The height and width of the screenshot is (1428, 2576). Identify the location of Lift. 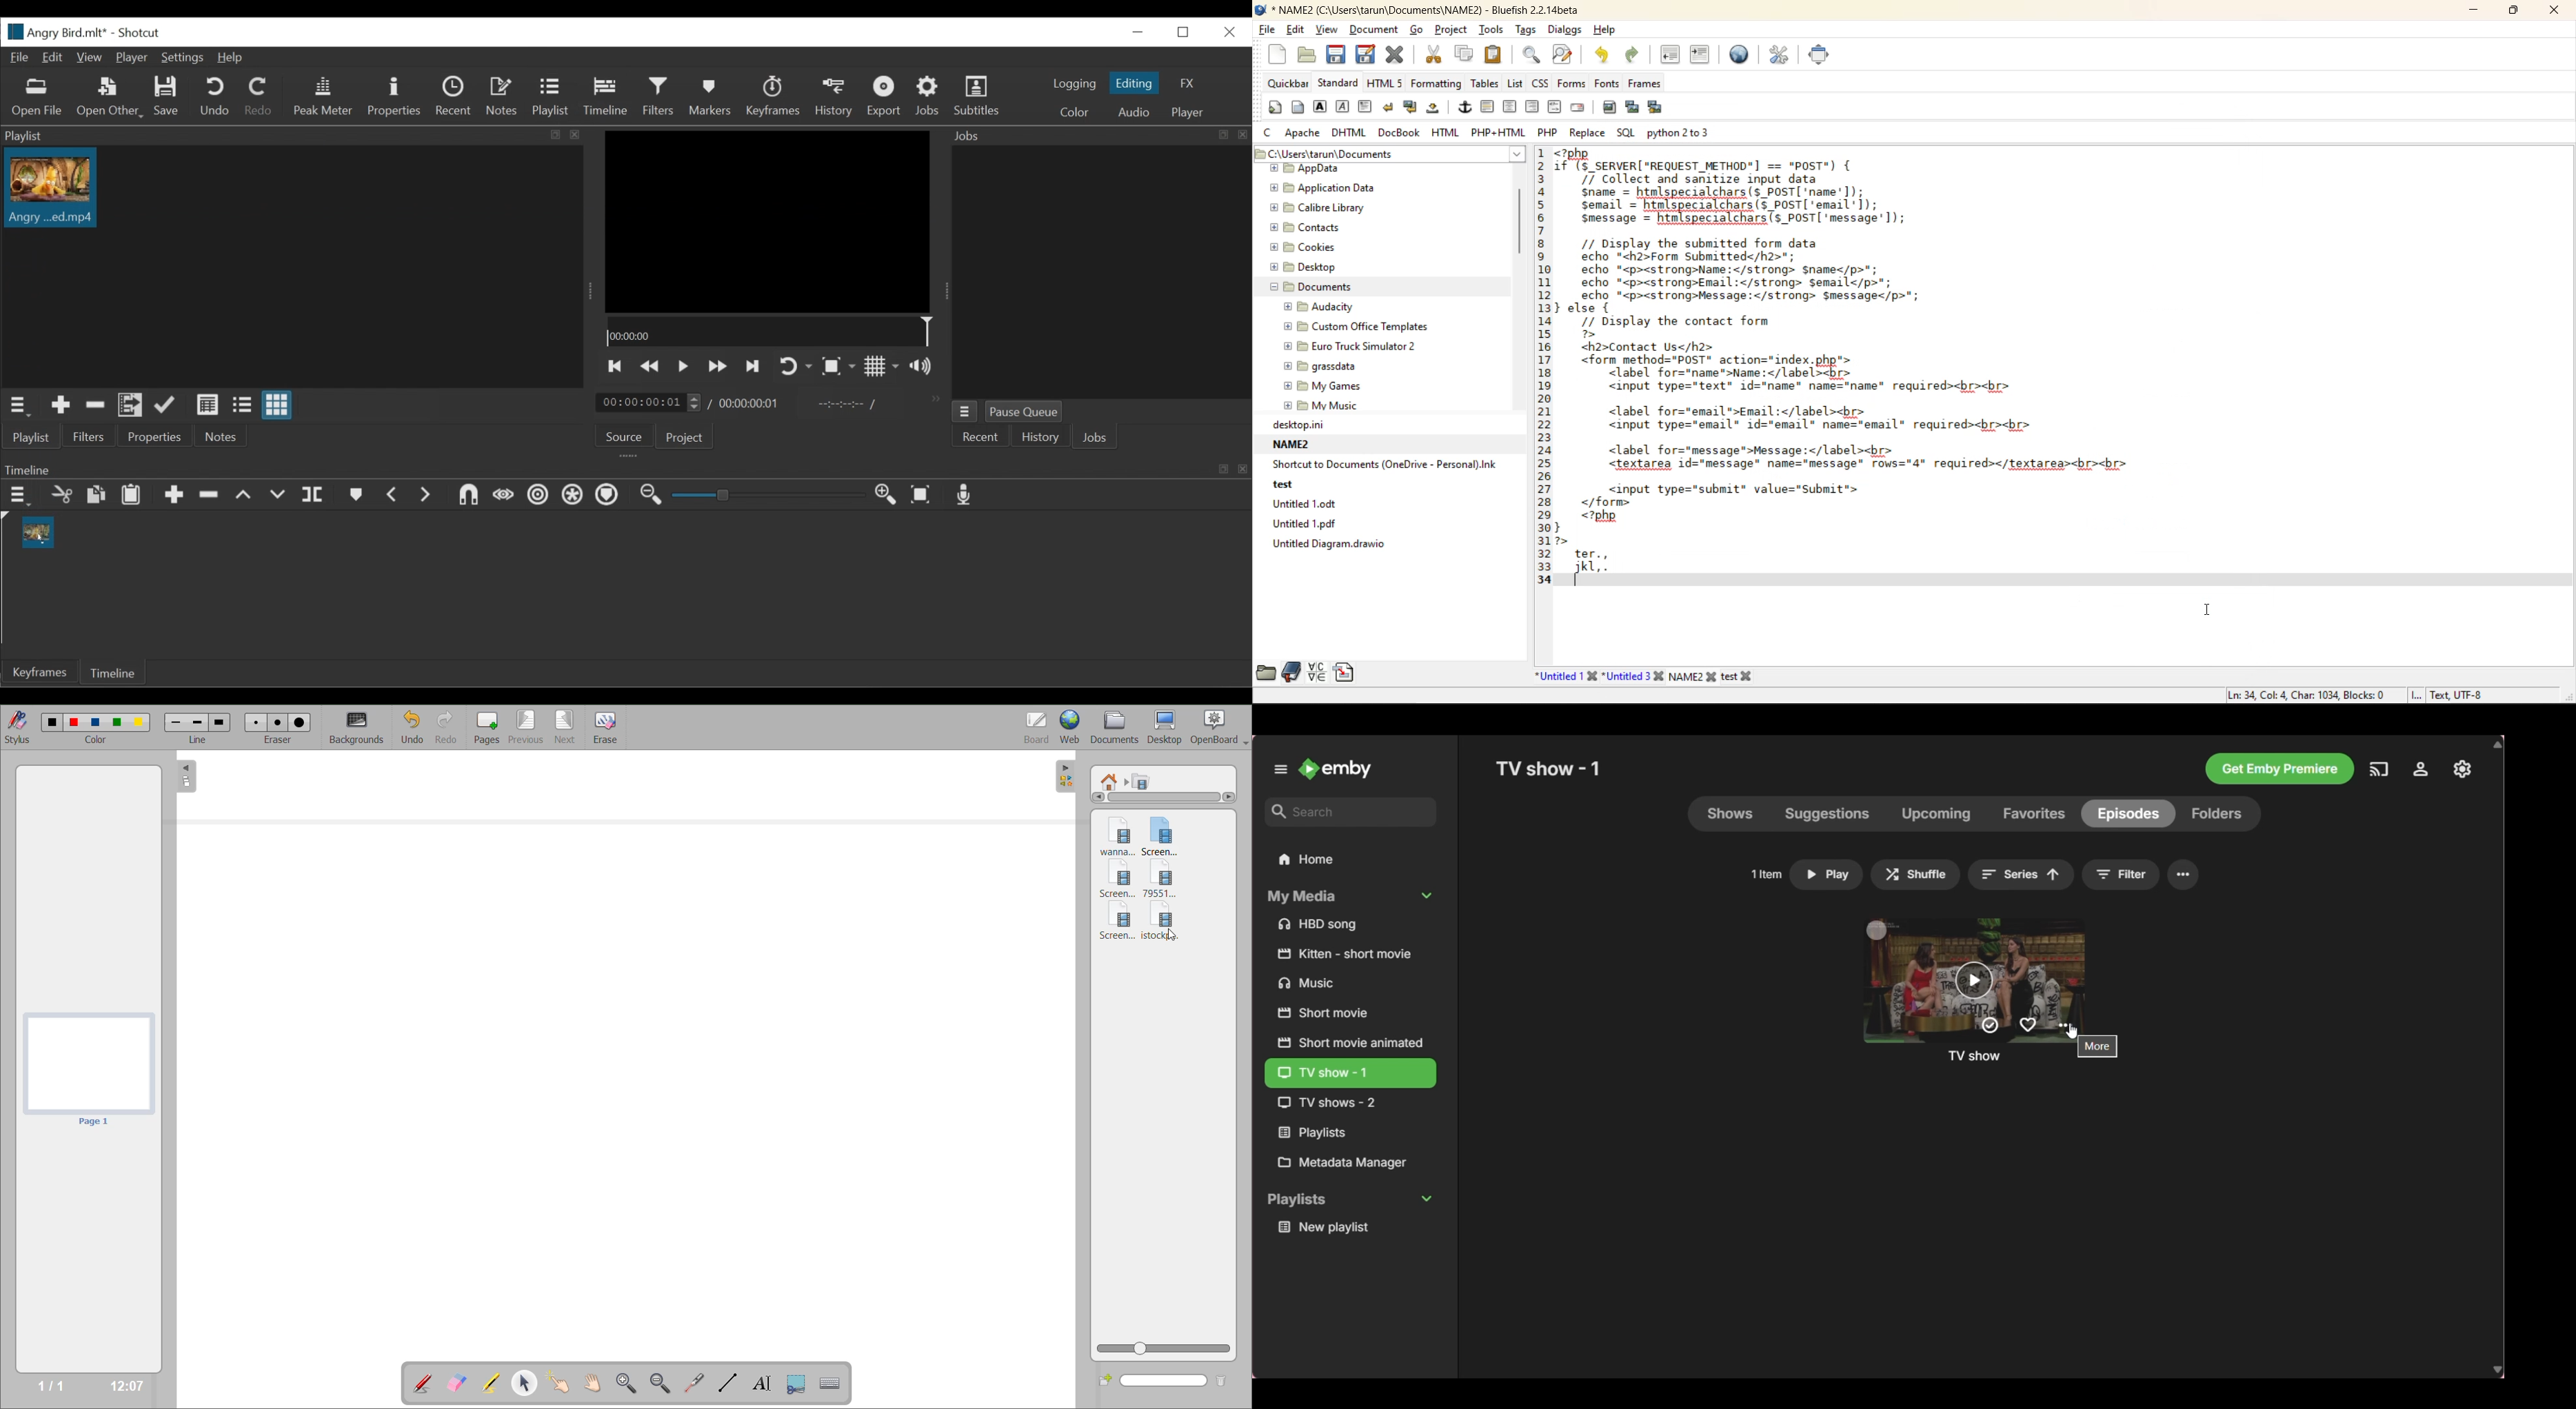
(246, 494).